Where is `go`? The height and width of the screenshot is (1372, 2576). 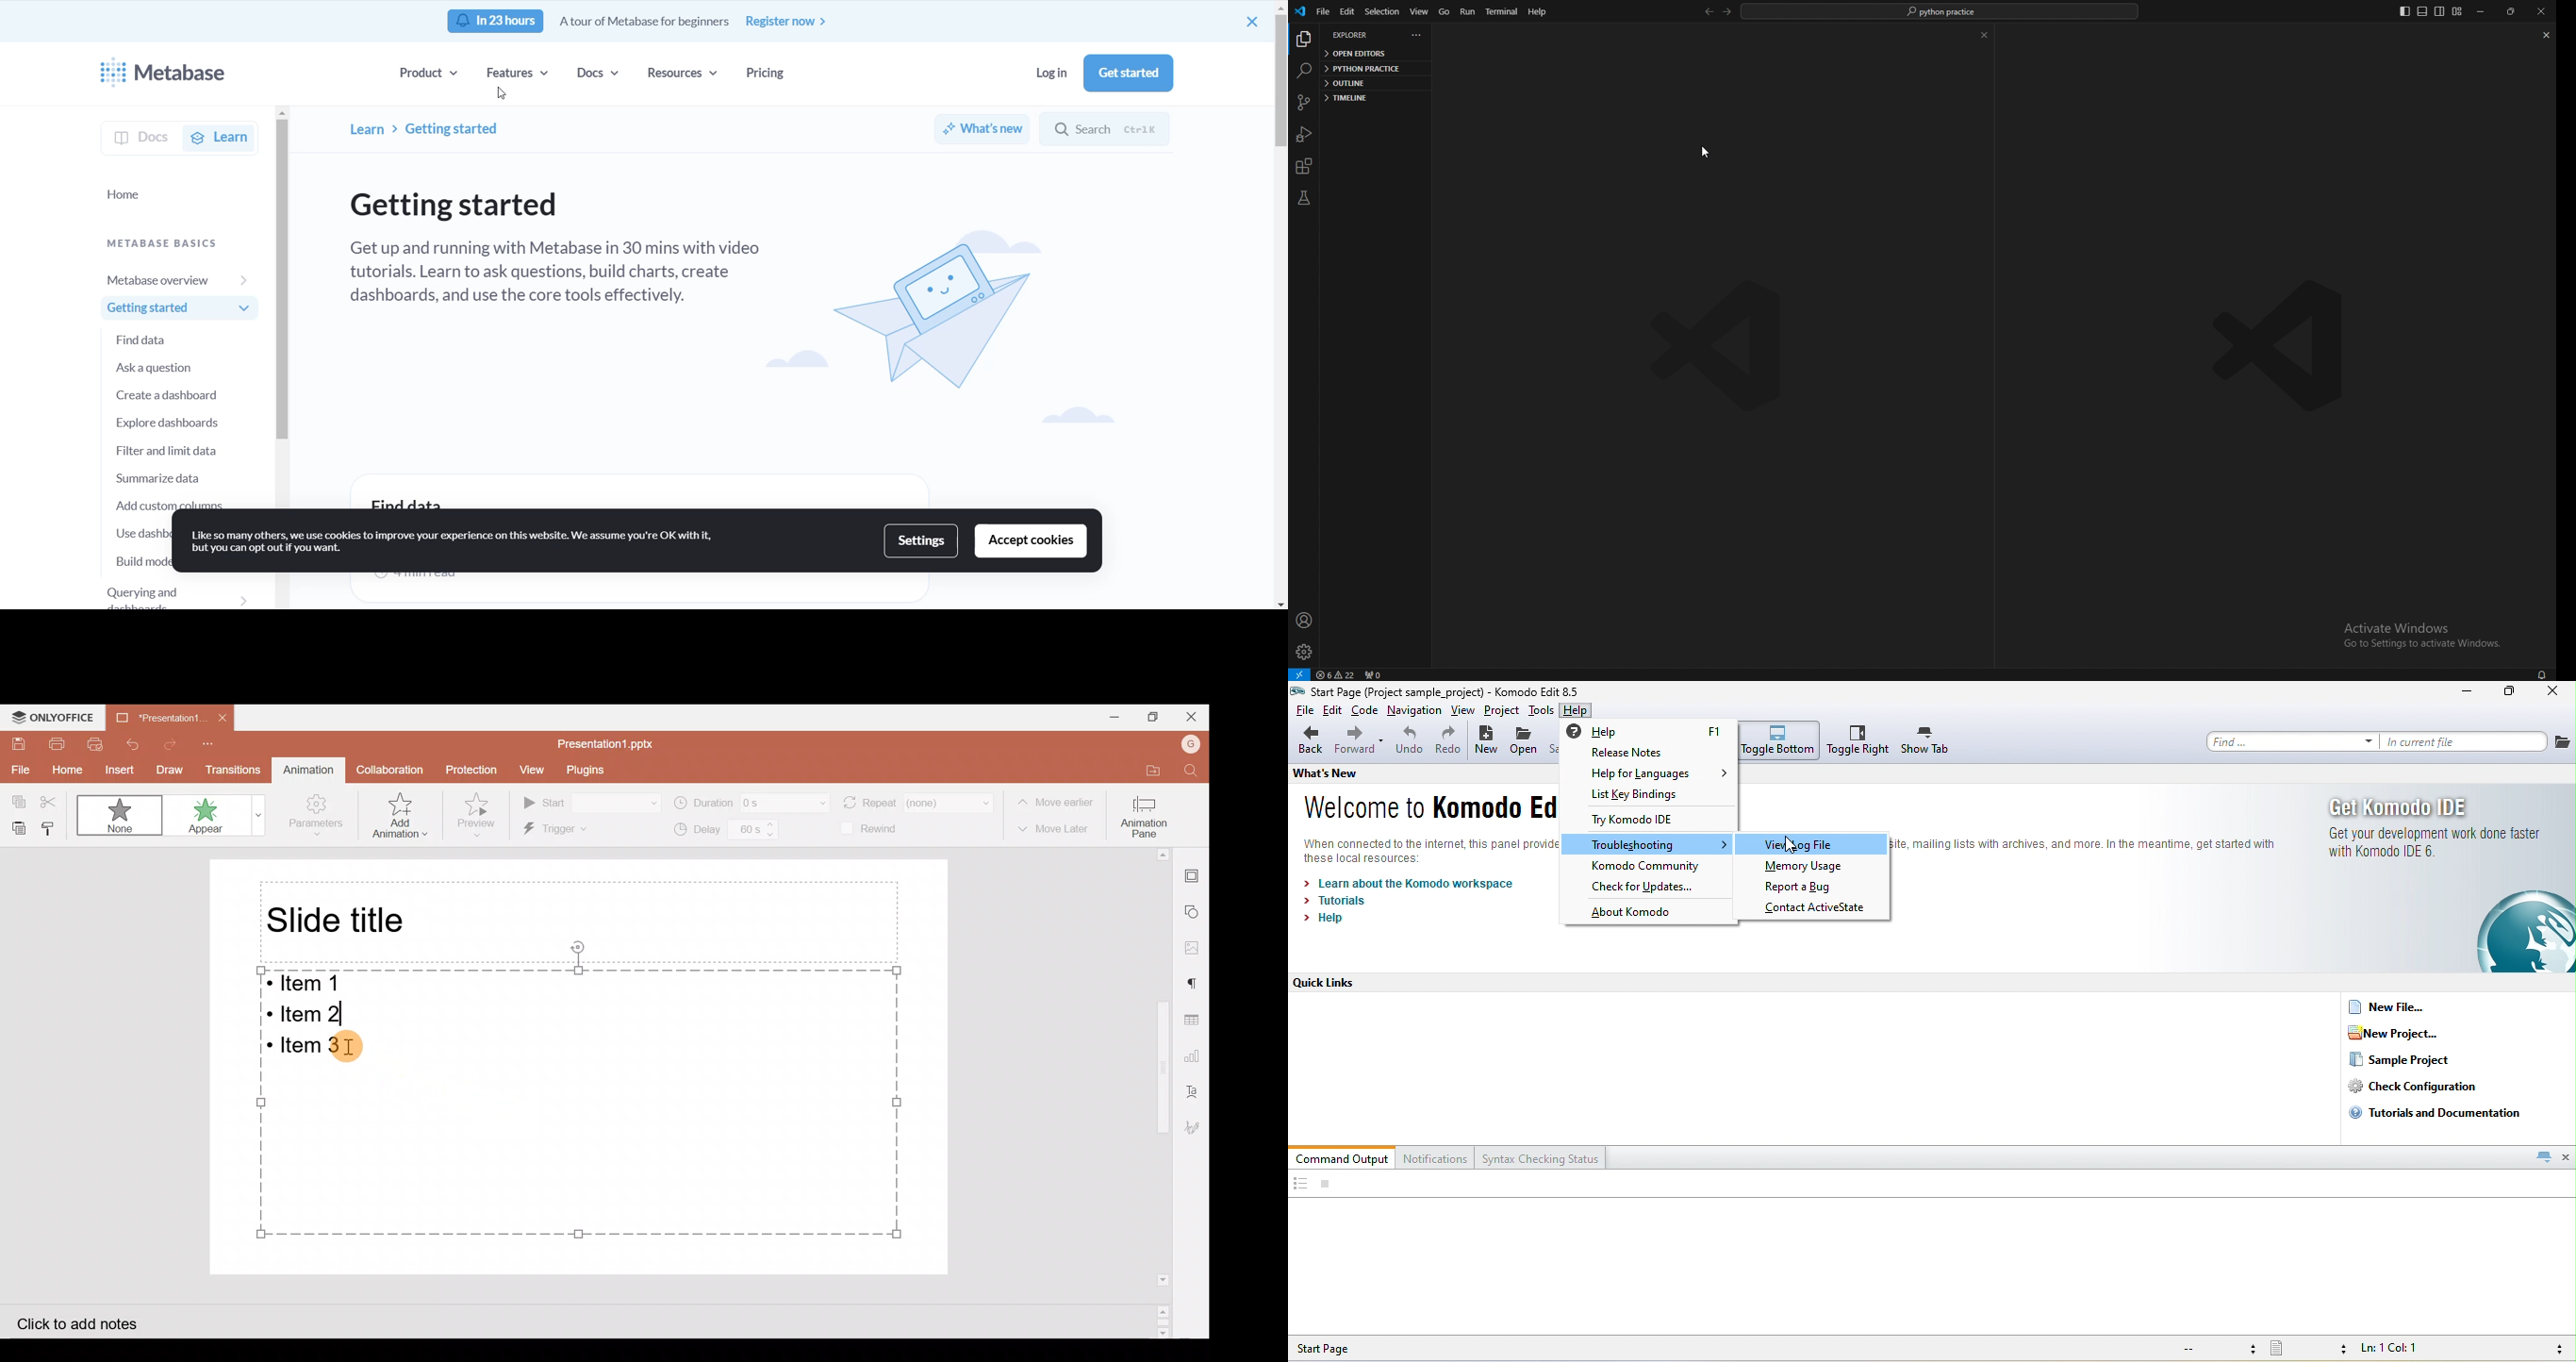
go is located at coordinates (1444, 11).